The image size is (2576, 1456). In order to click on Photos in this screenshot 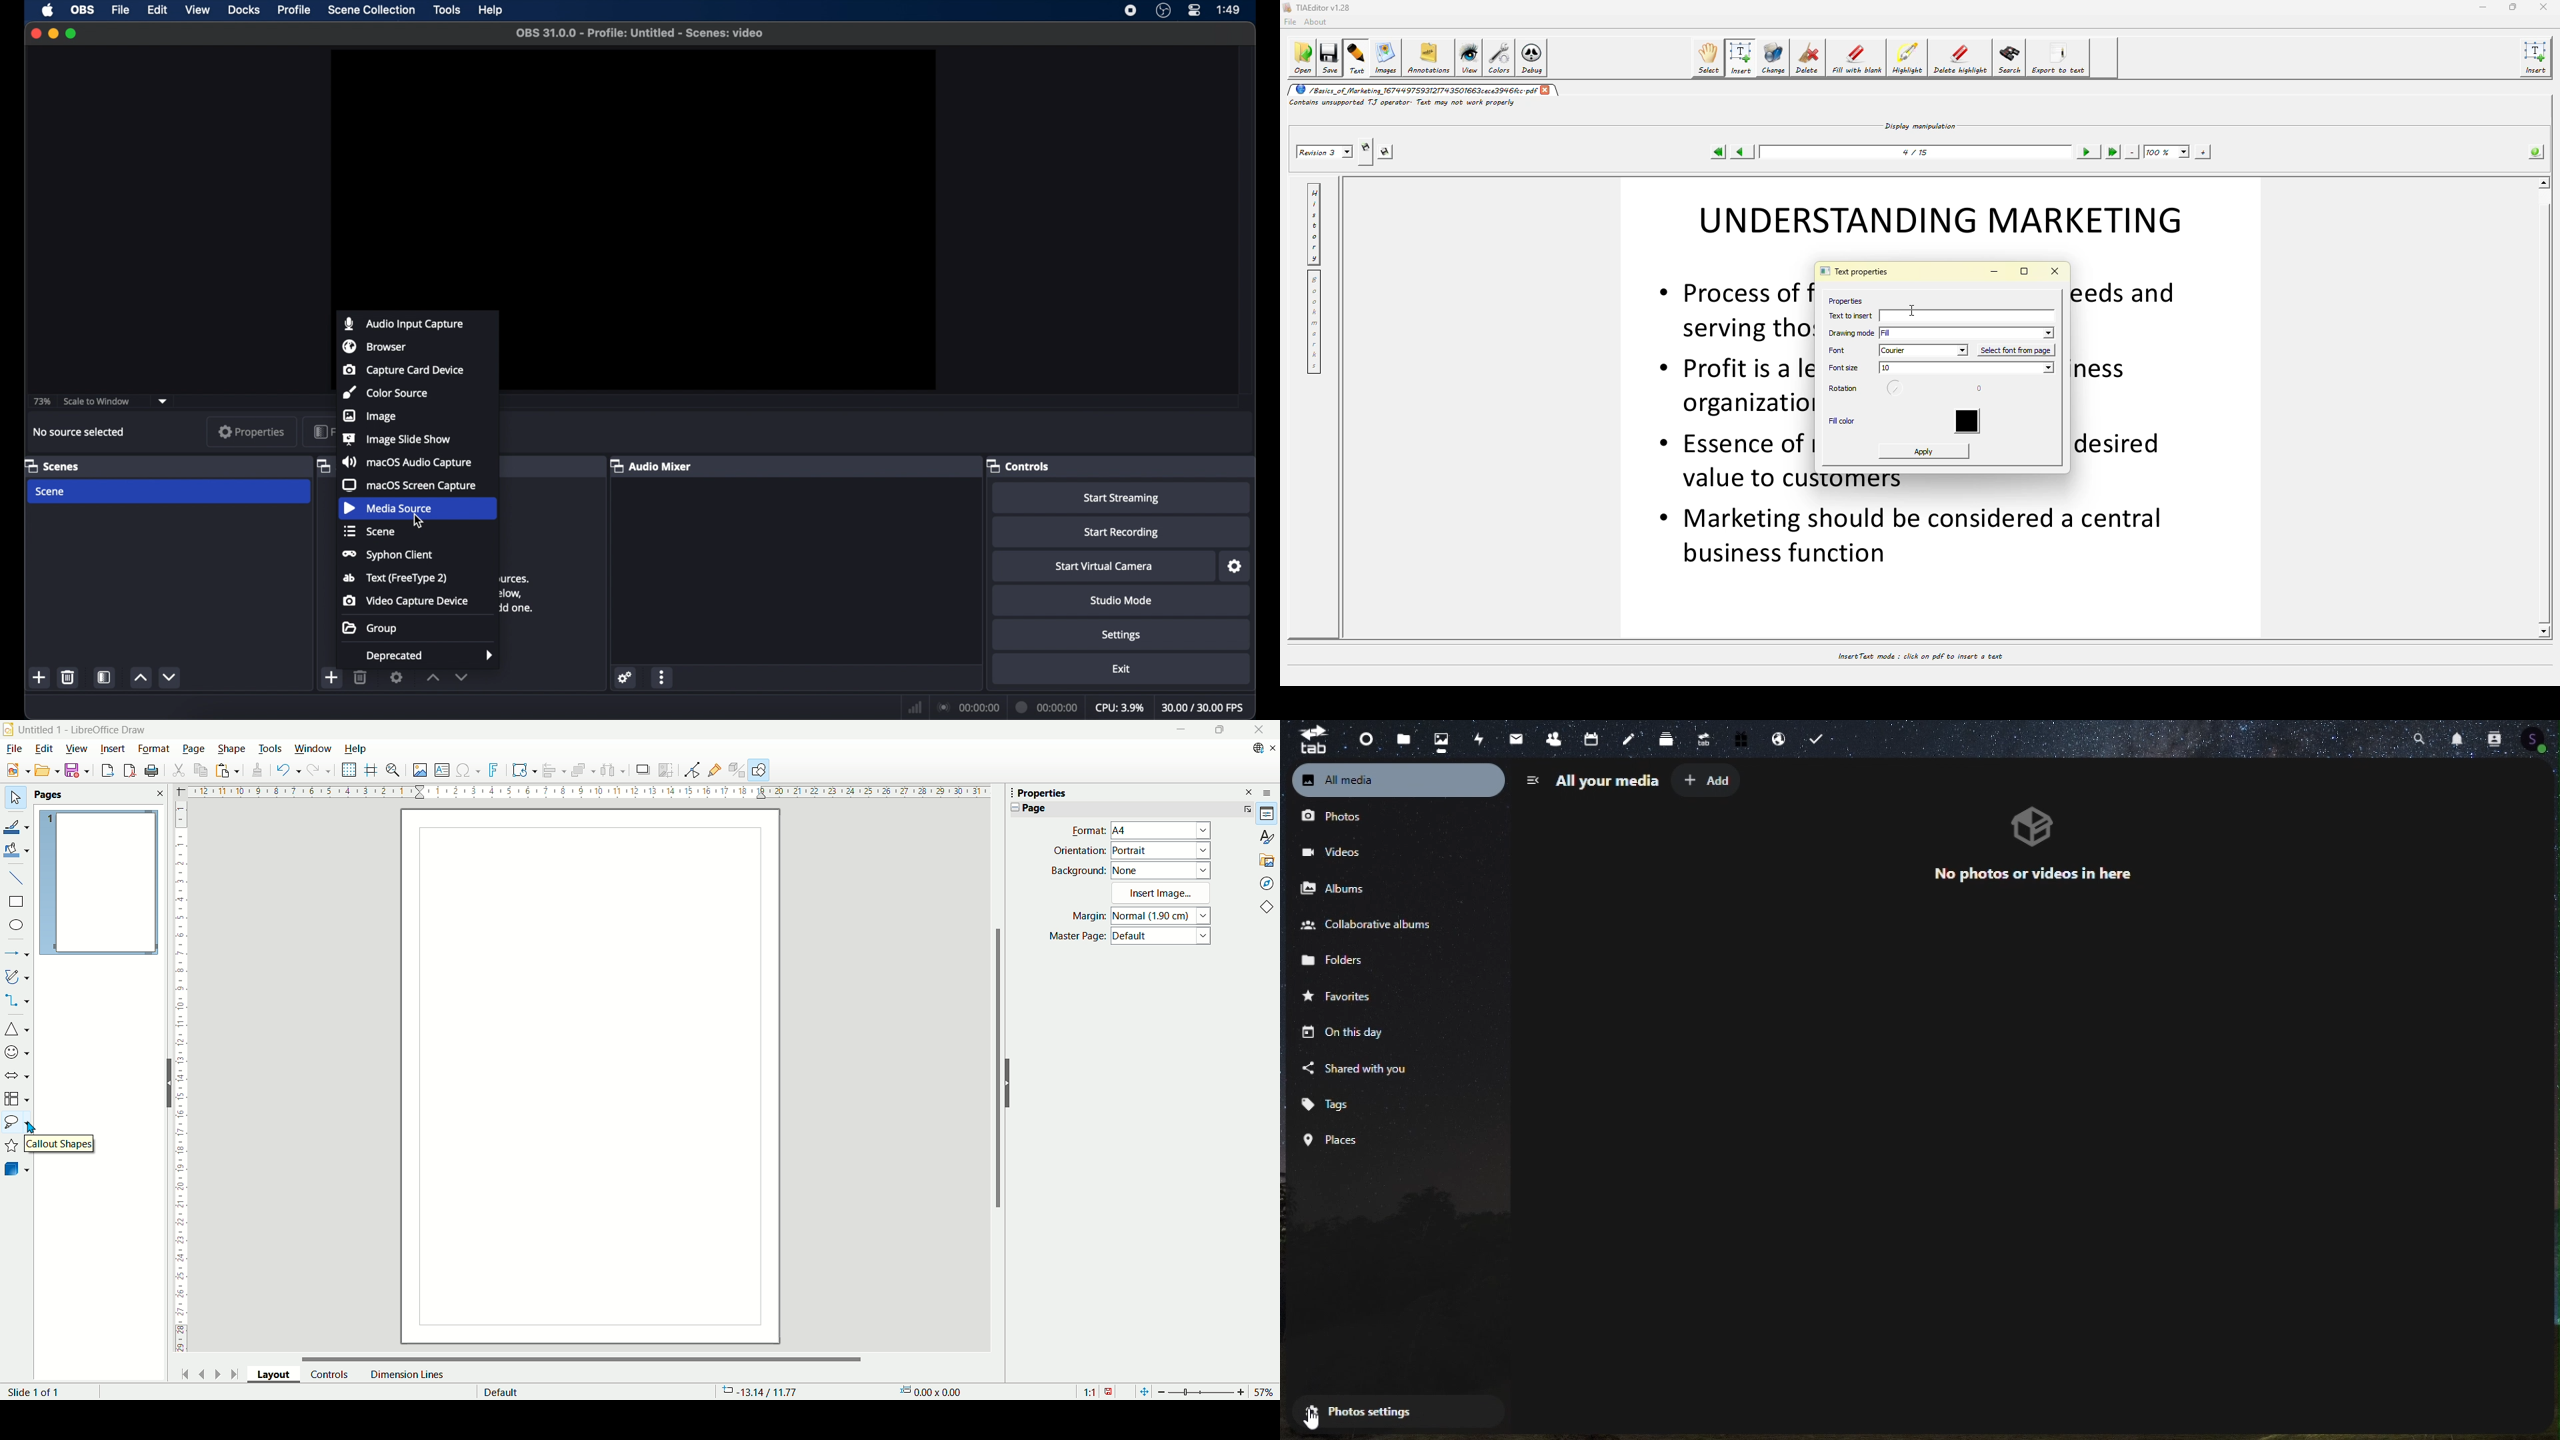, I will do `click(1341, 820)`.